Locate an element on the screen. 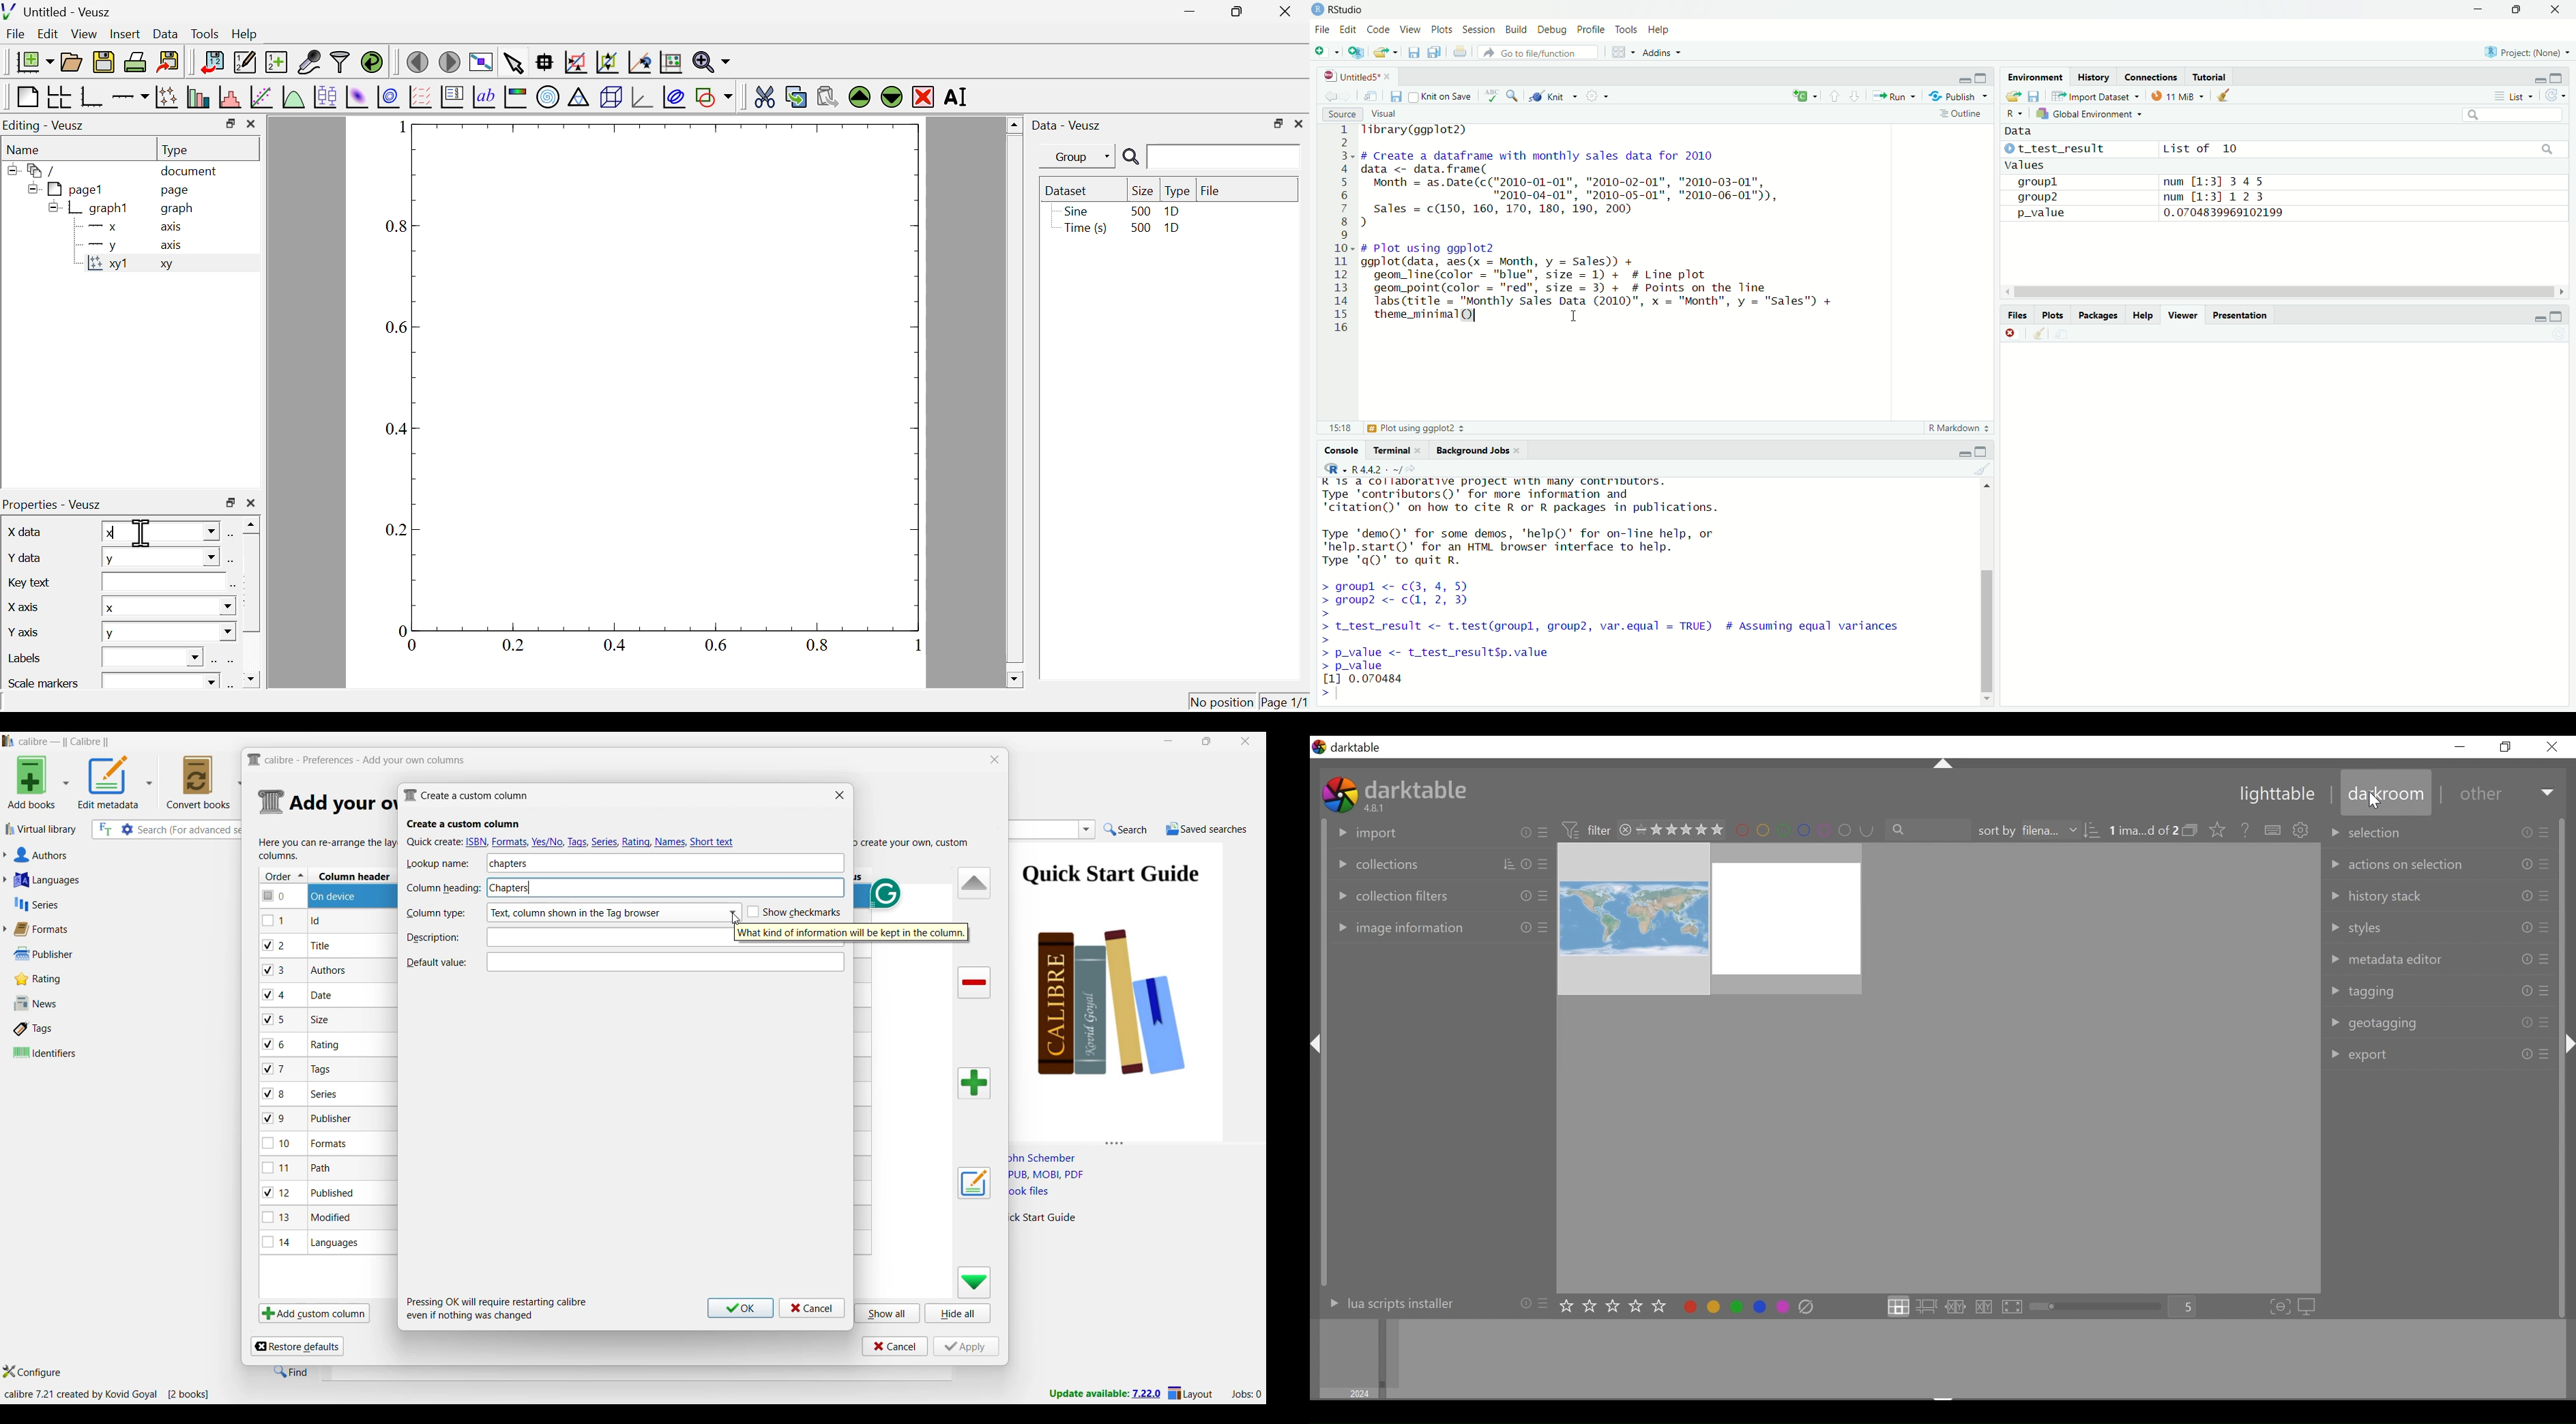 This screenshot has height=1428, width=2576. Presentation is located at coordinates (2241, 314).